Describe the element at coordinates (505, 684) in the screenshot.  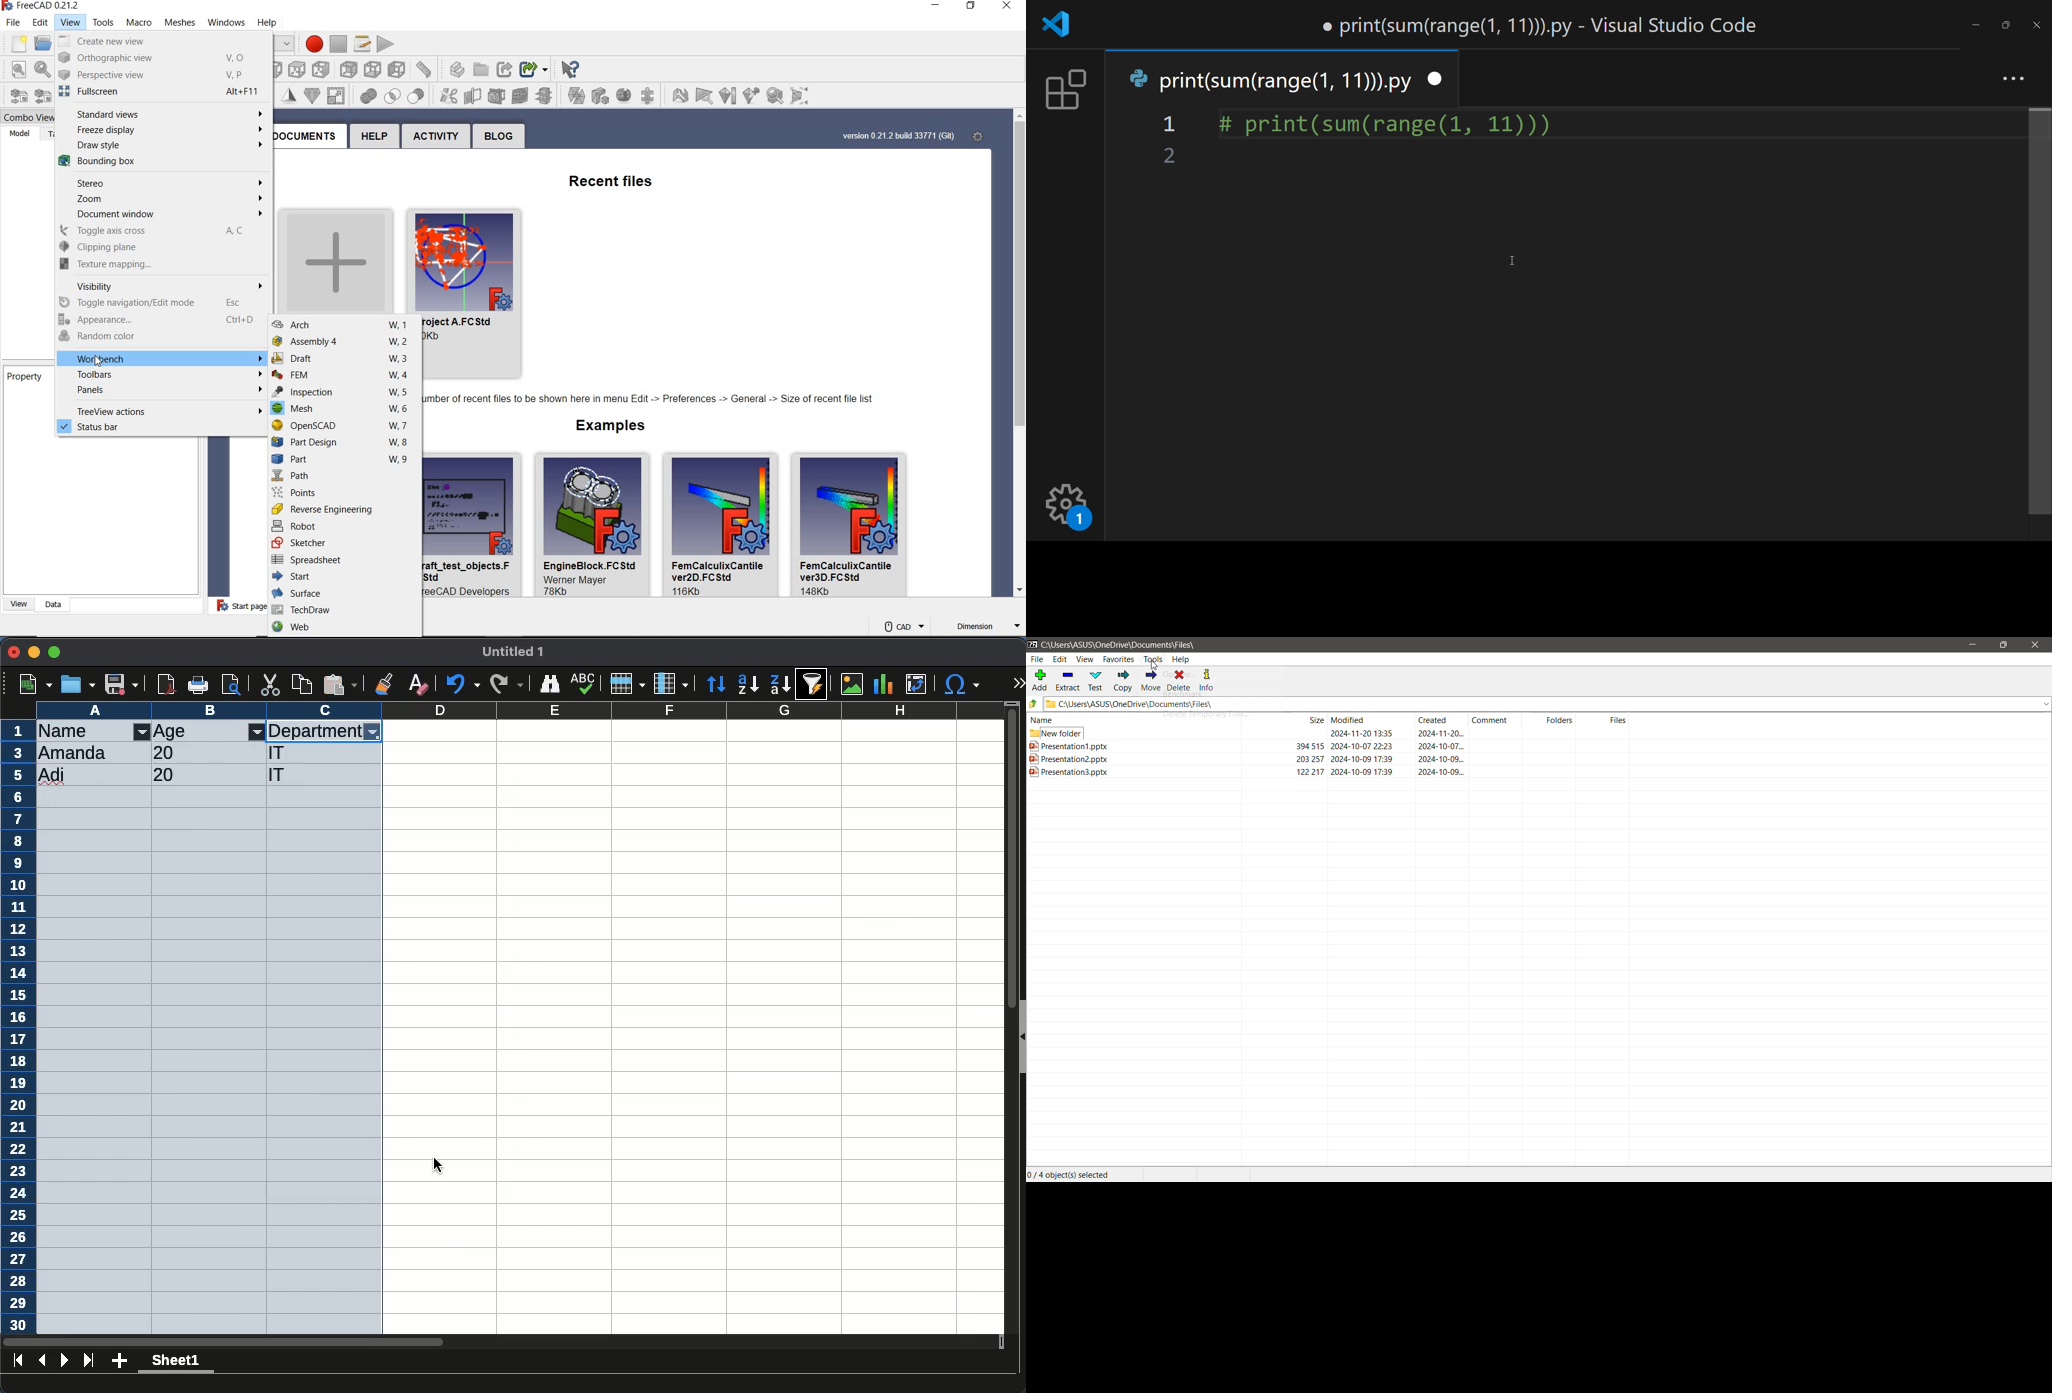
I see `redo` at that location.